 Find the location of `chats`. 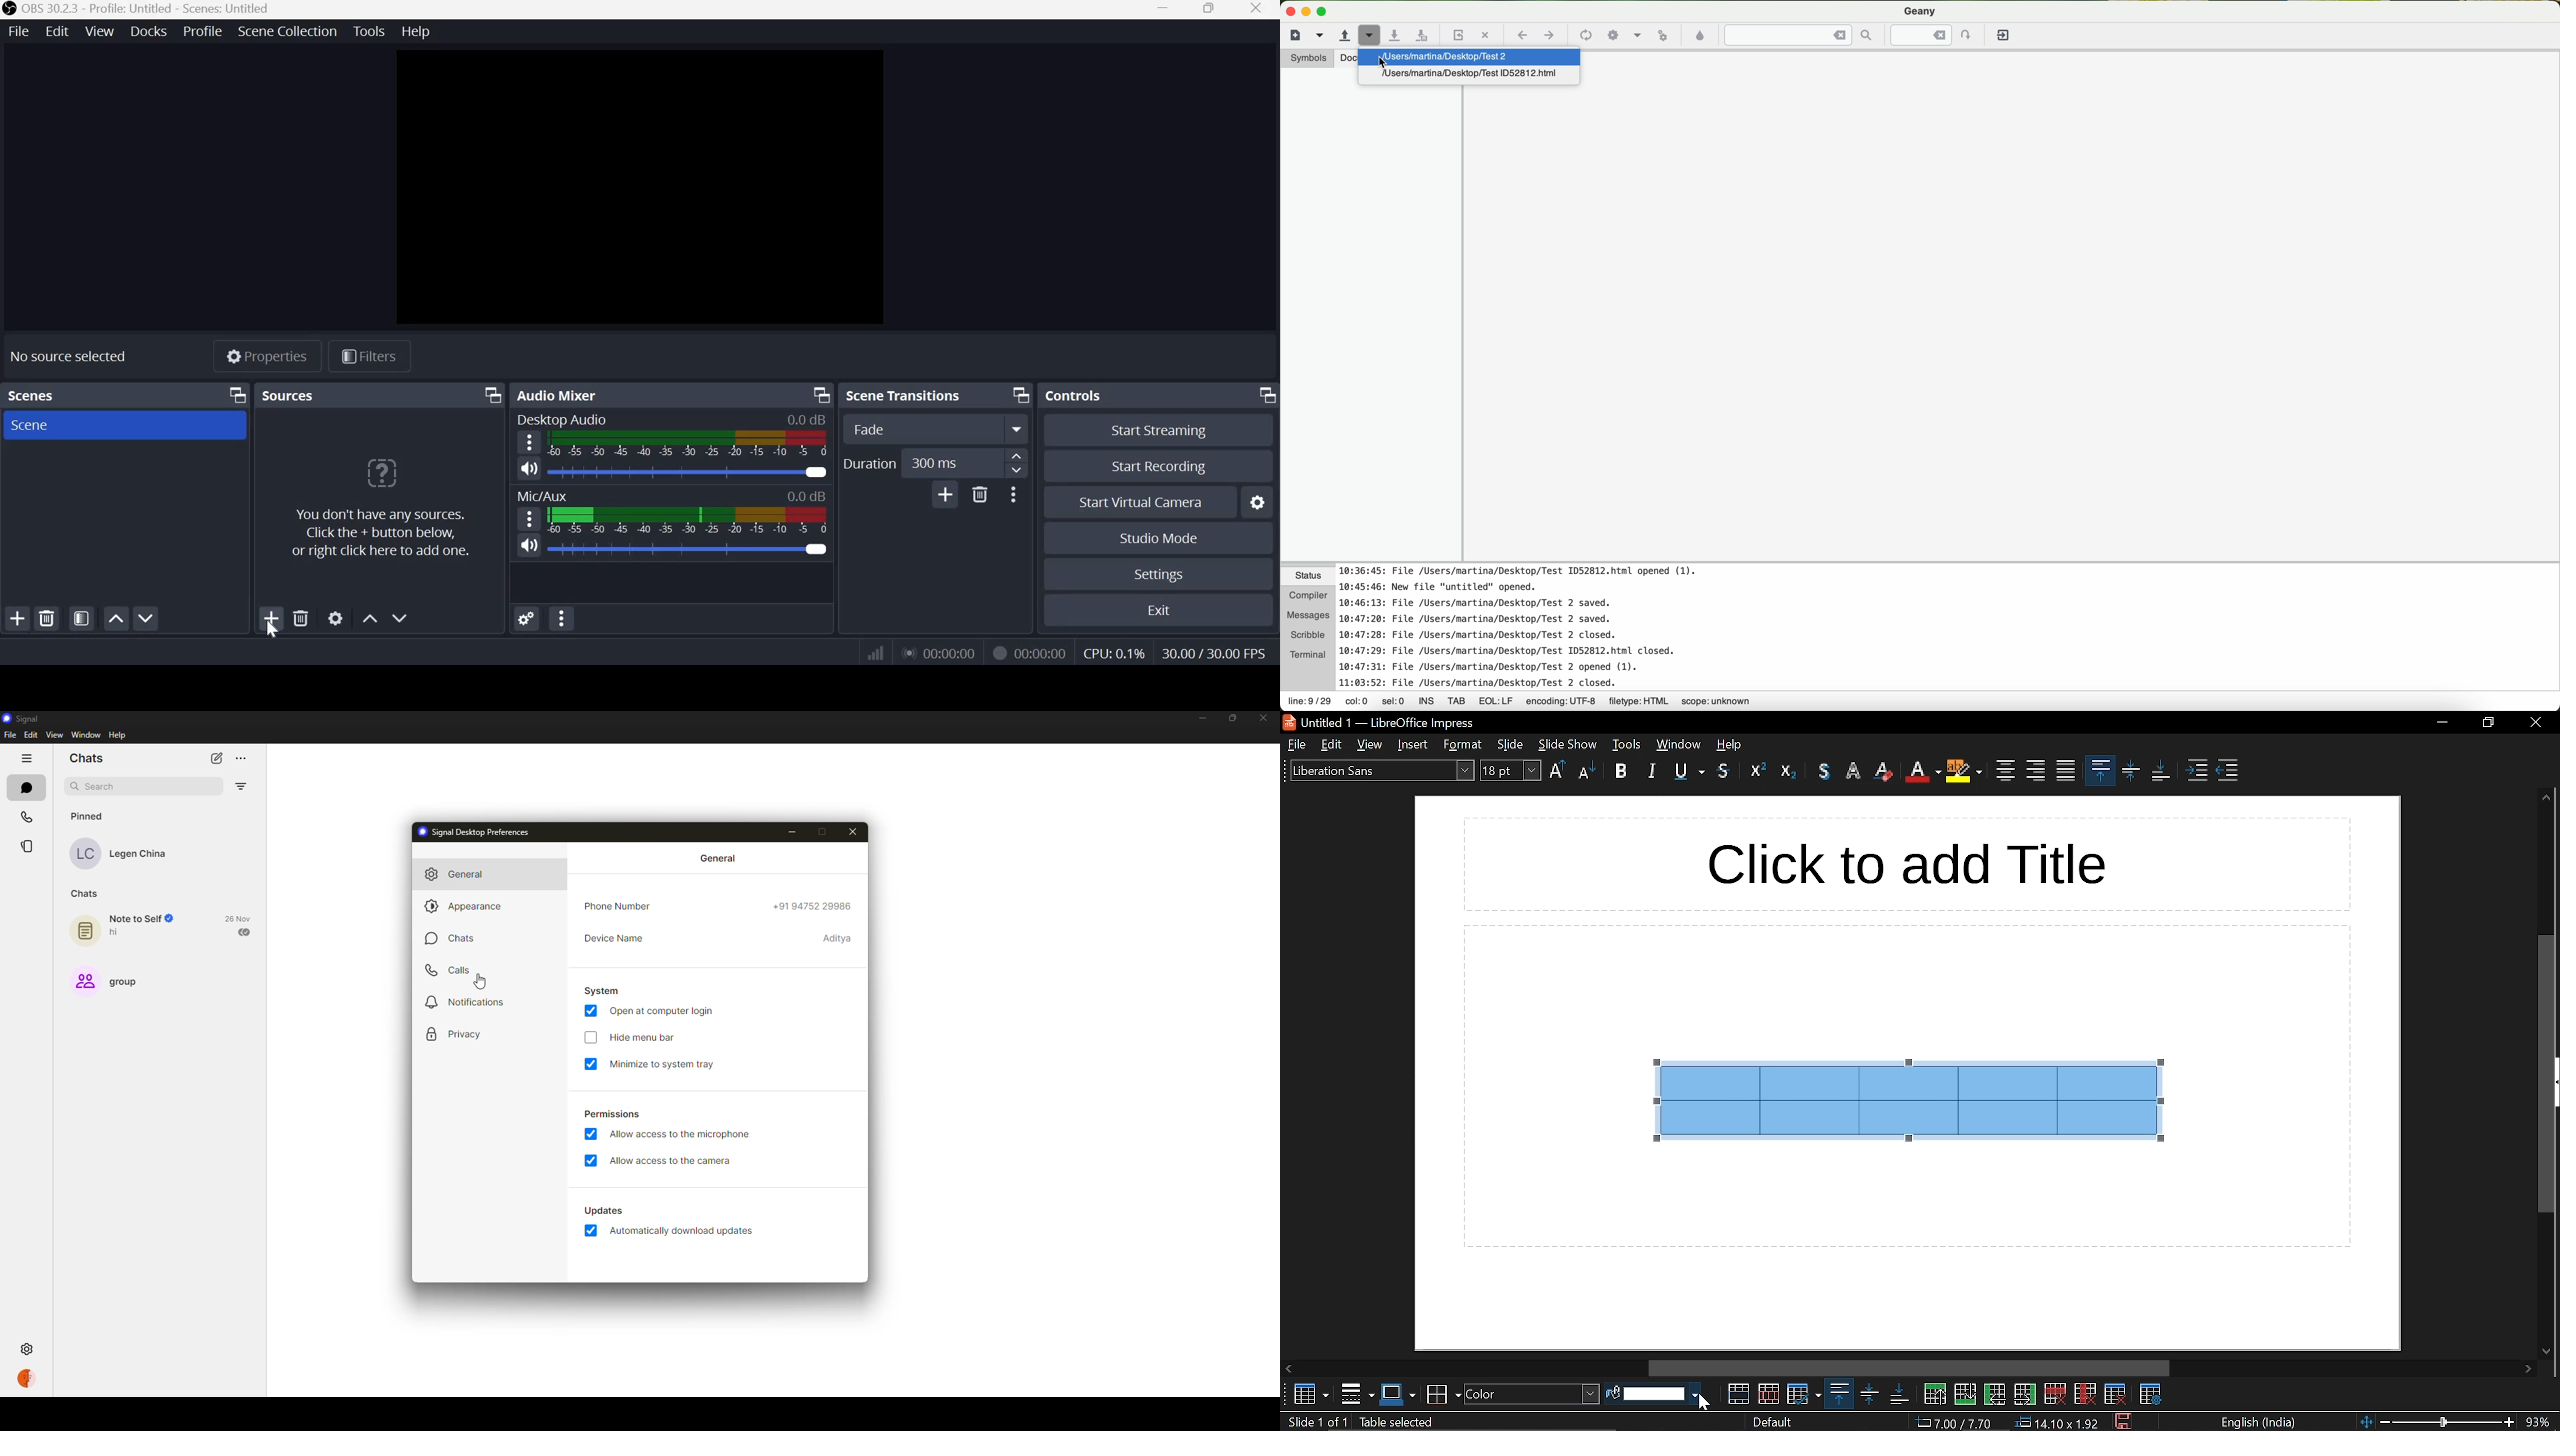

chats is located at coordinates (452, 940).